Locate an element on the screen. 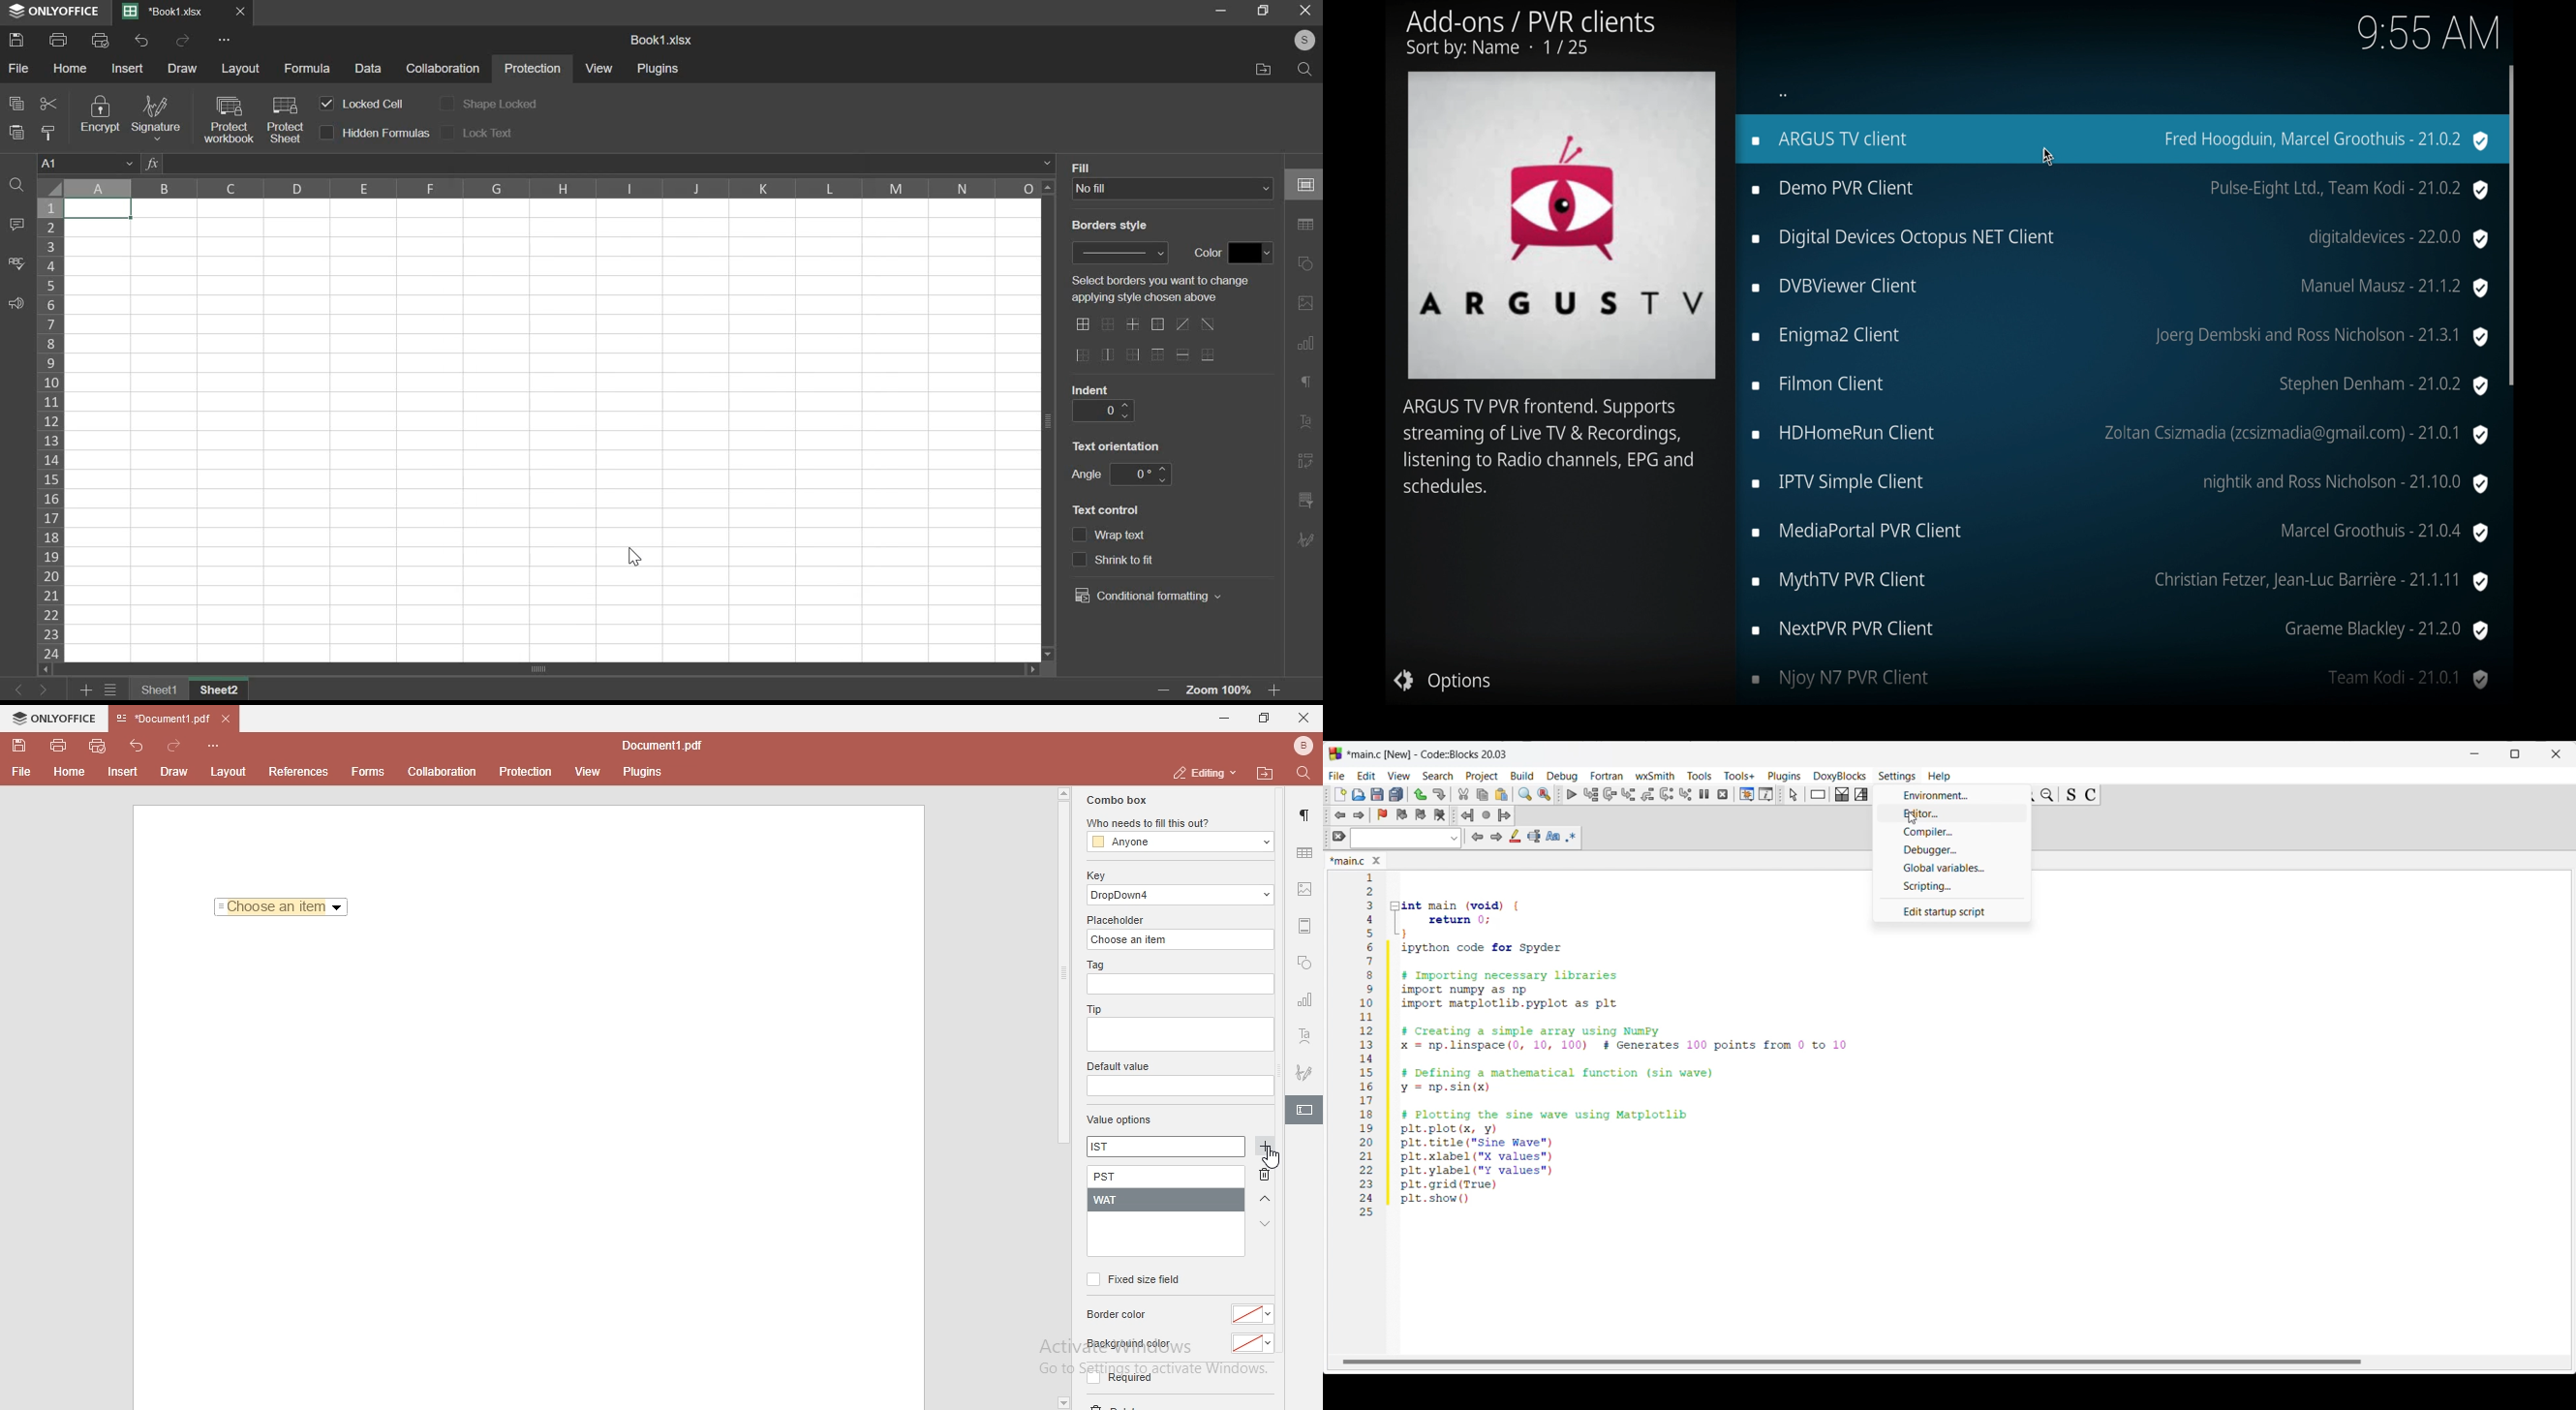 This screenshot has width=2576, height=1428. save is located at coordinates (17, 38).